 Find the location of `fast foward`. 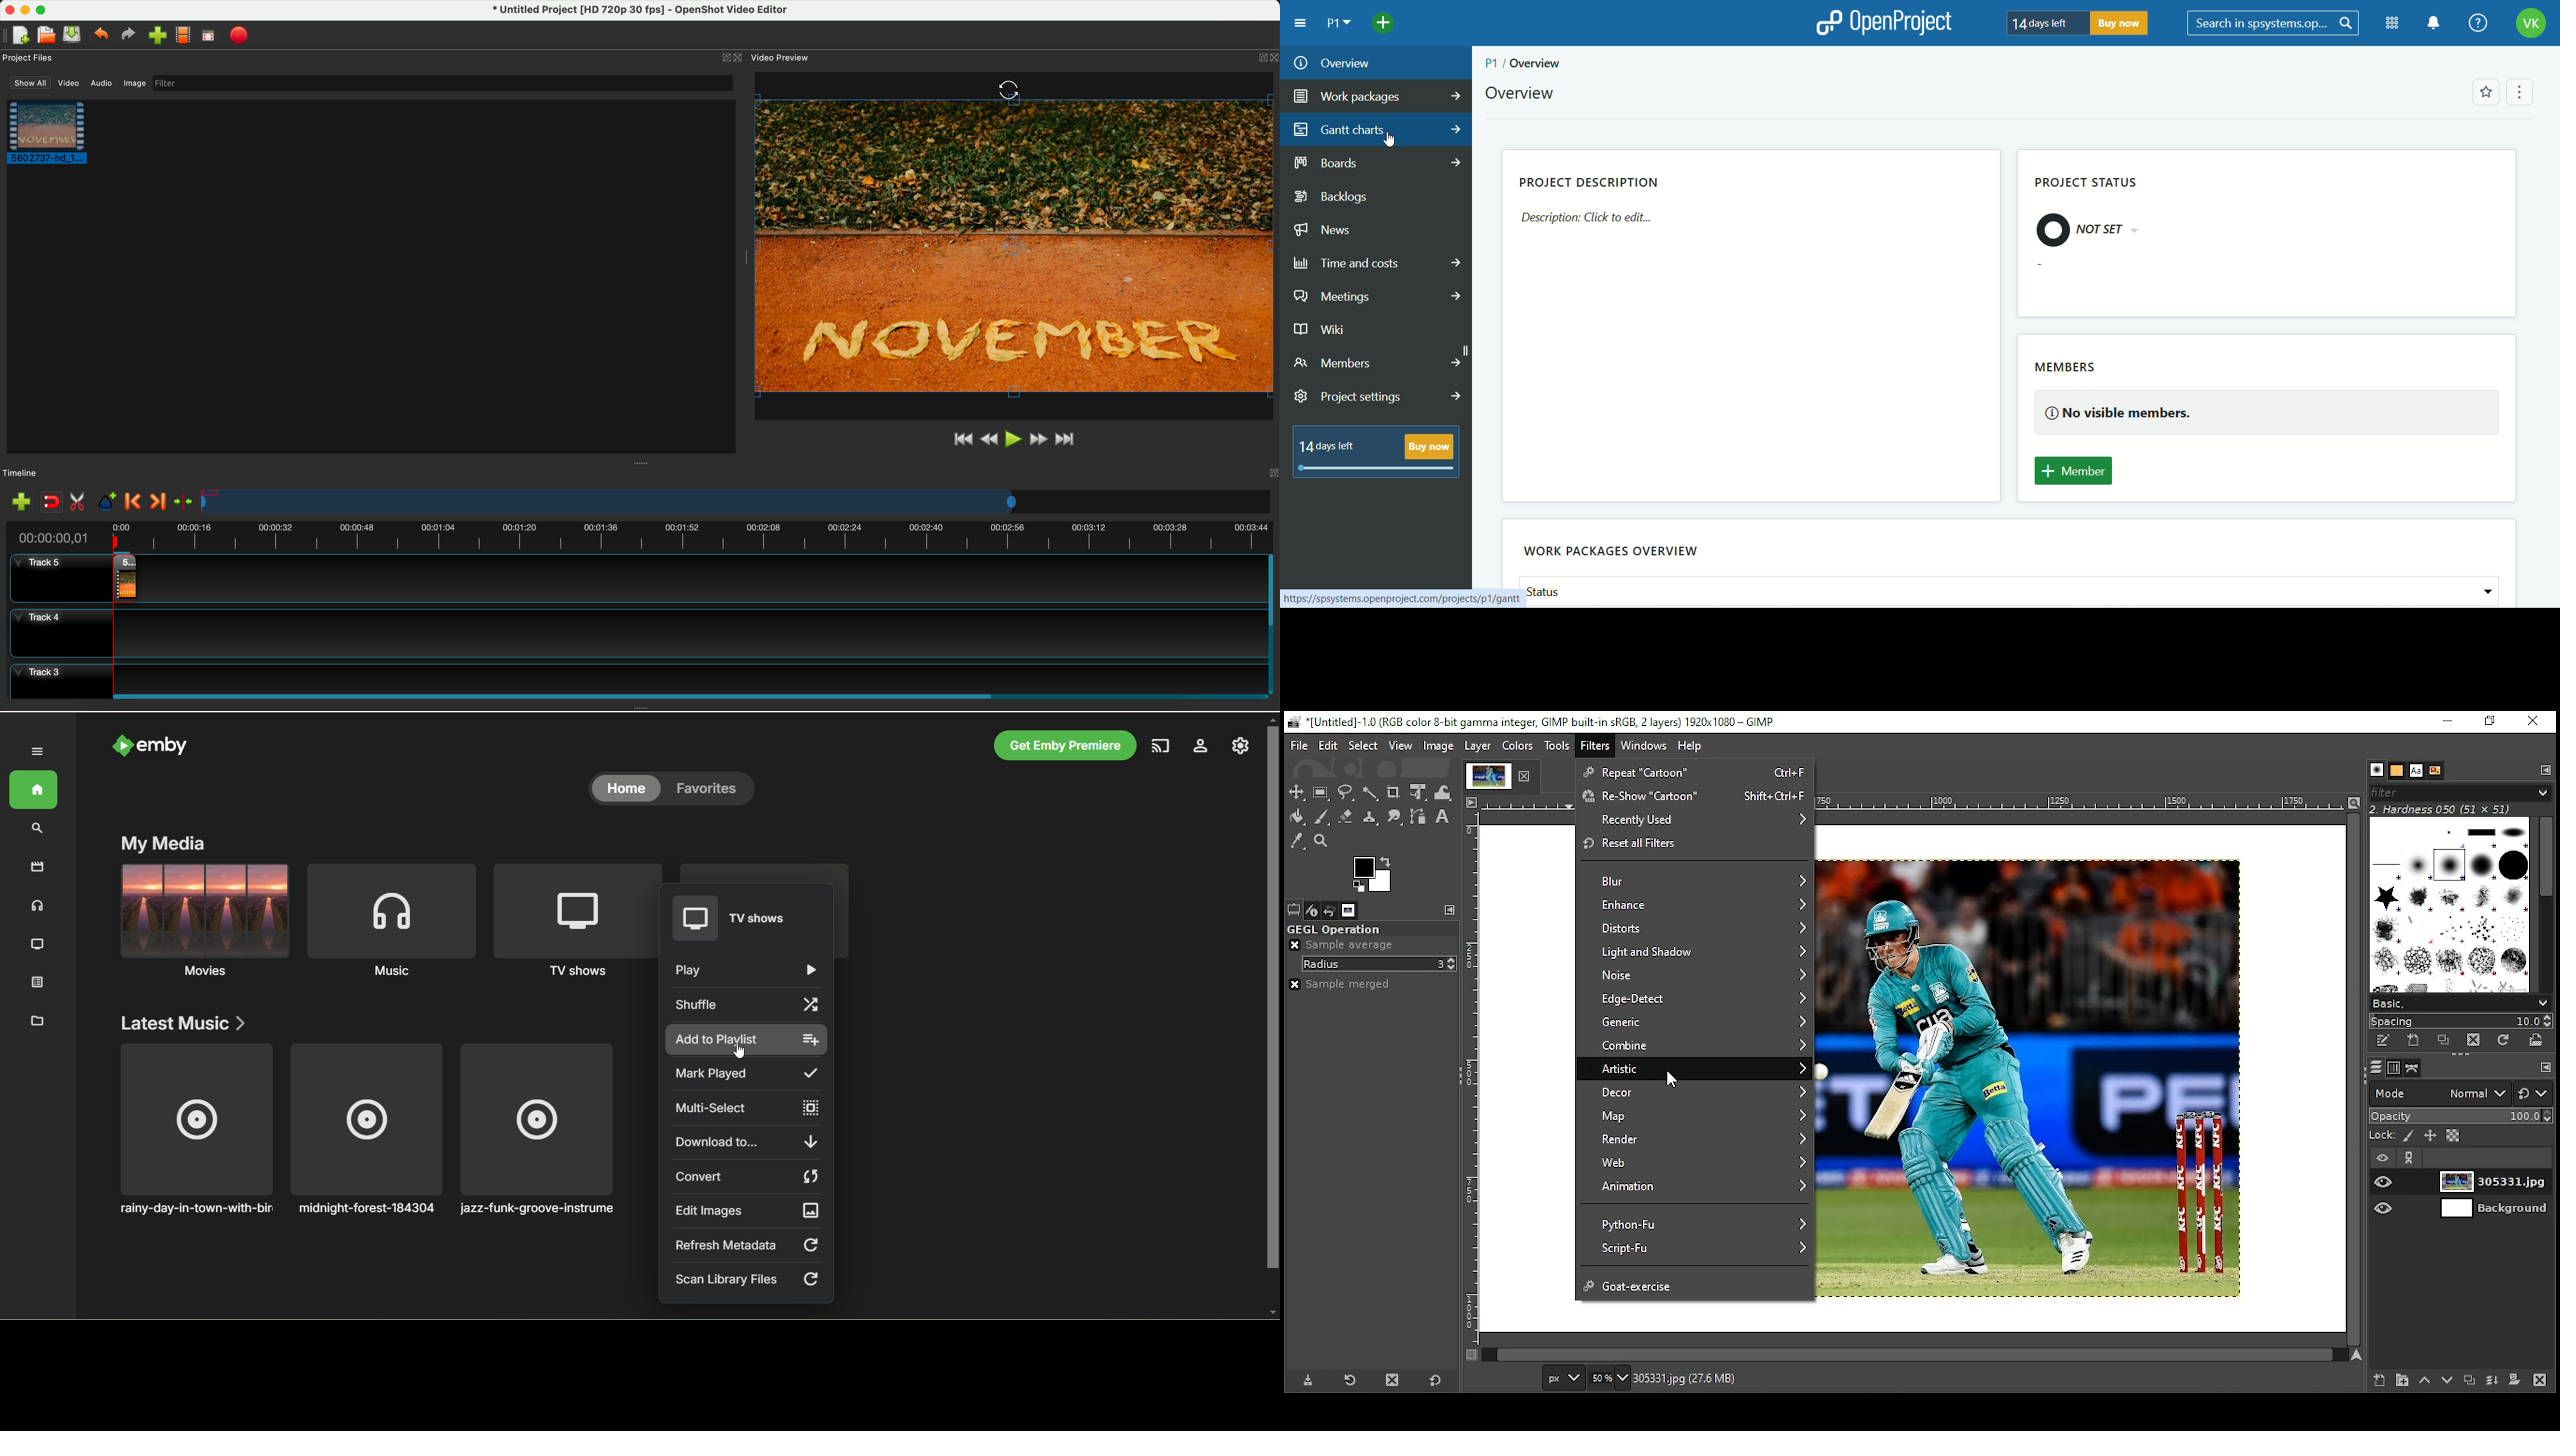

fast foward is located at coordinates (1038, 439).